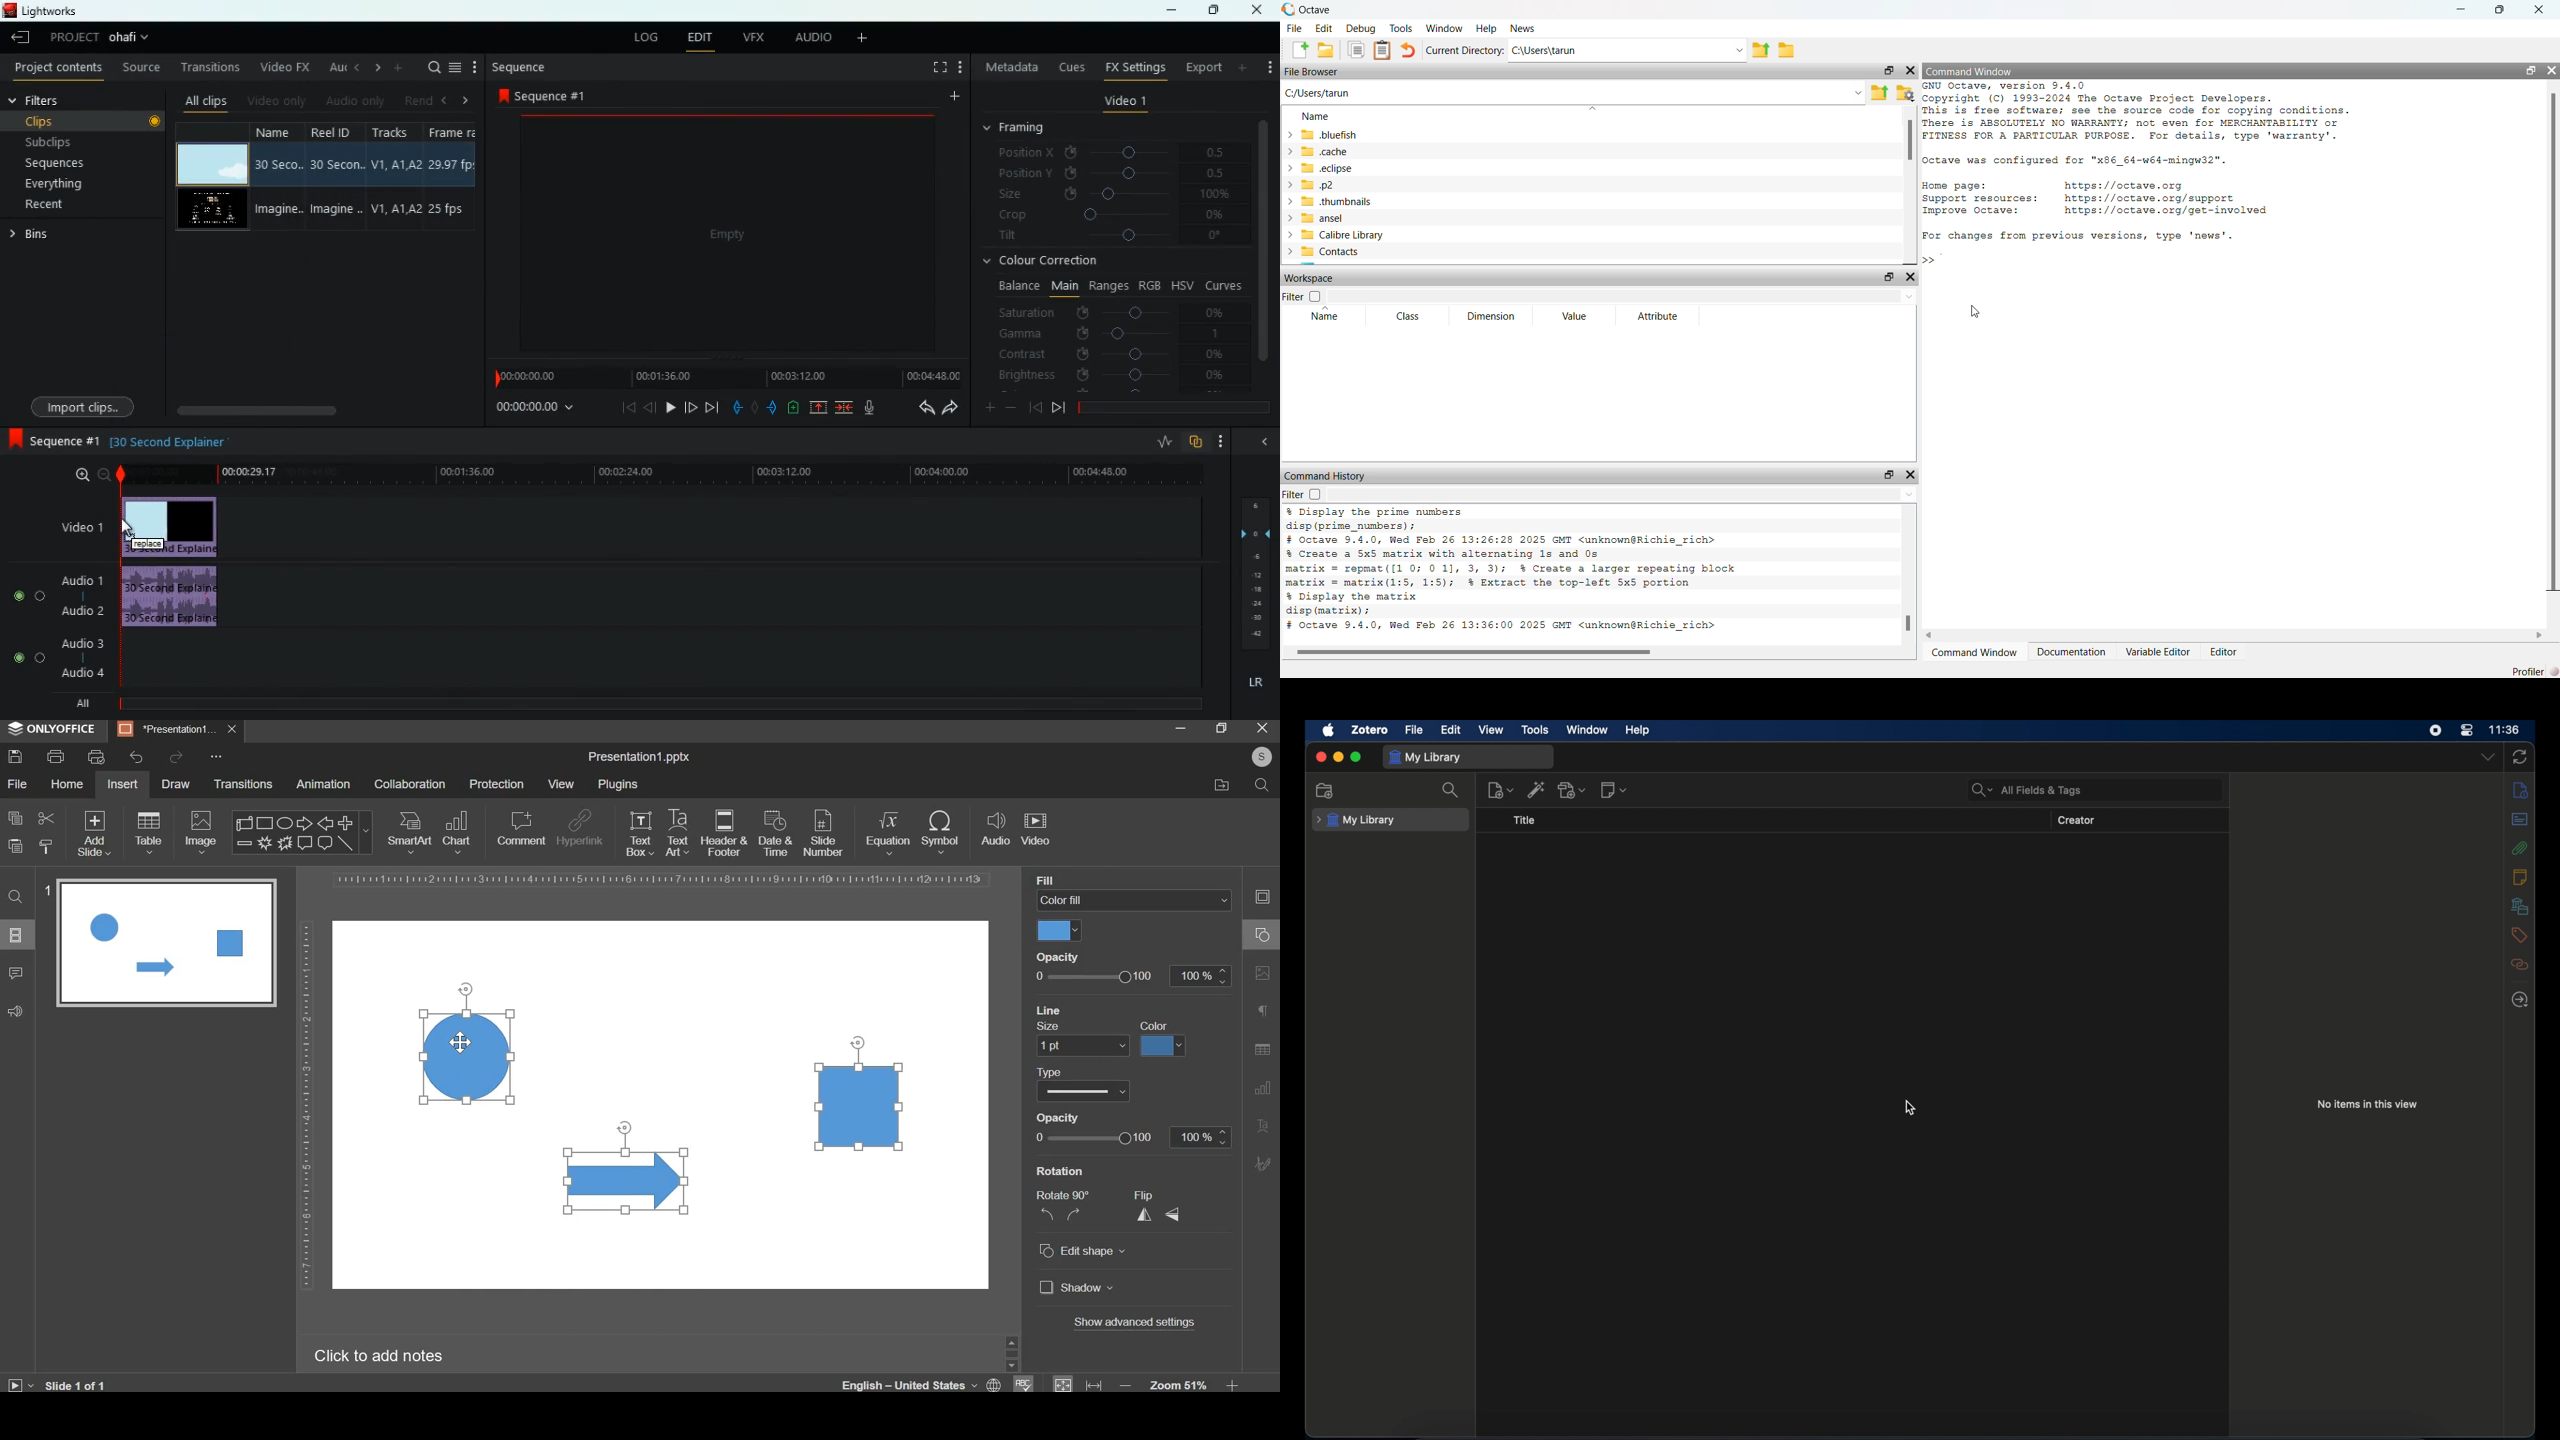 The width and height of the screenshot is (2576, 1456). I want to click on maximize, so click(1220, 727).